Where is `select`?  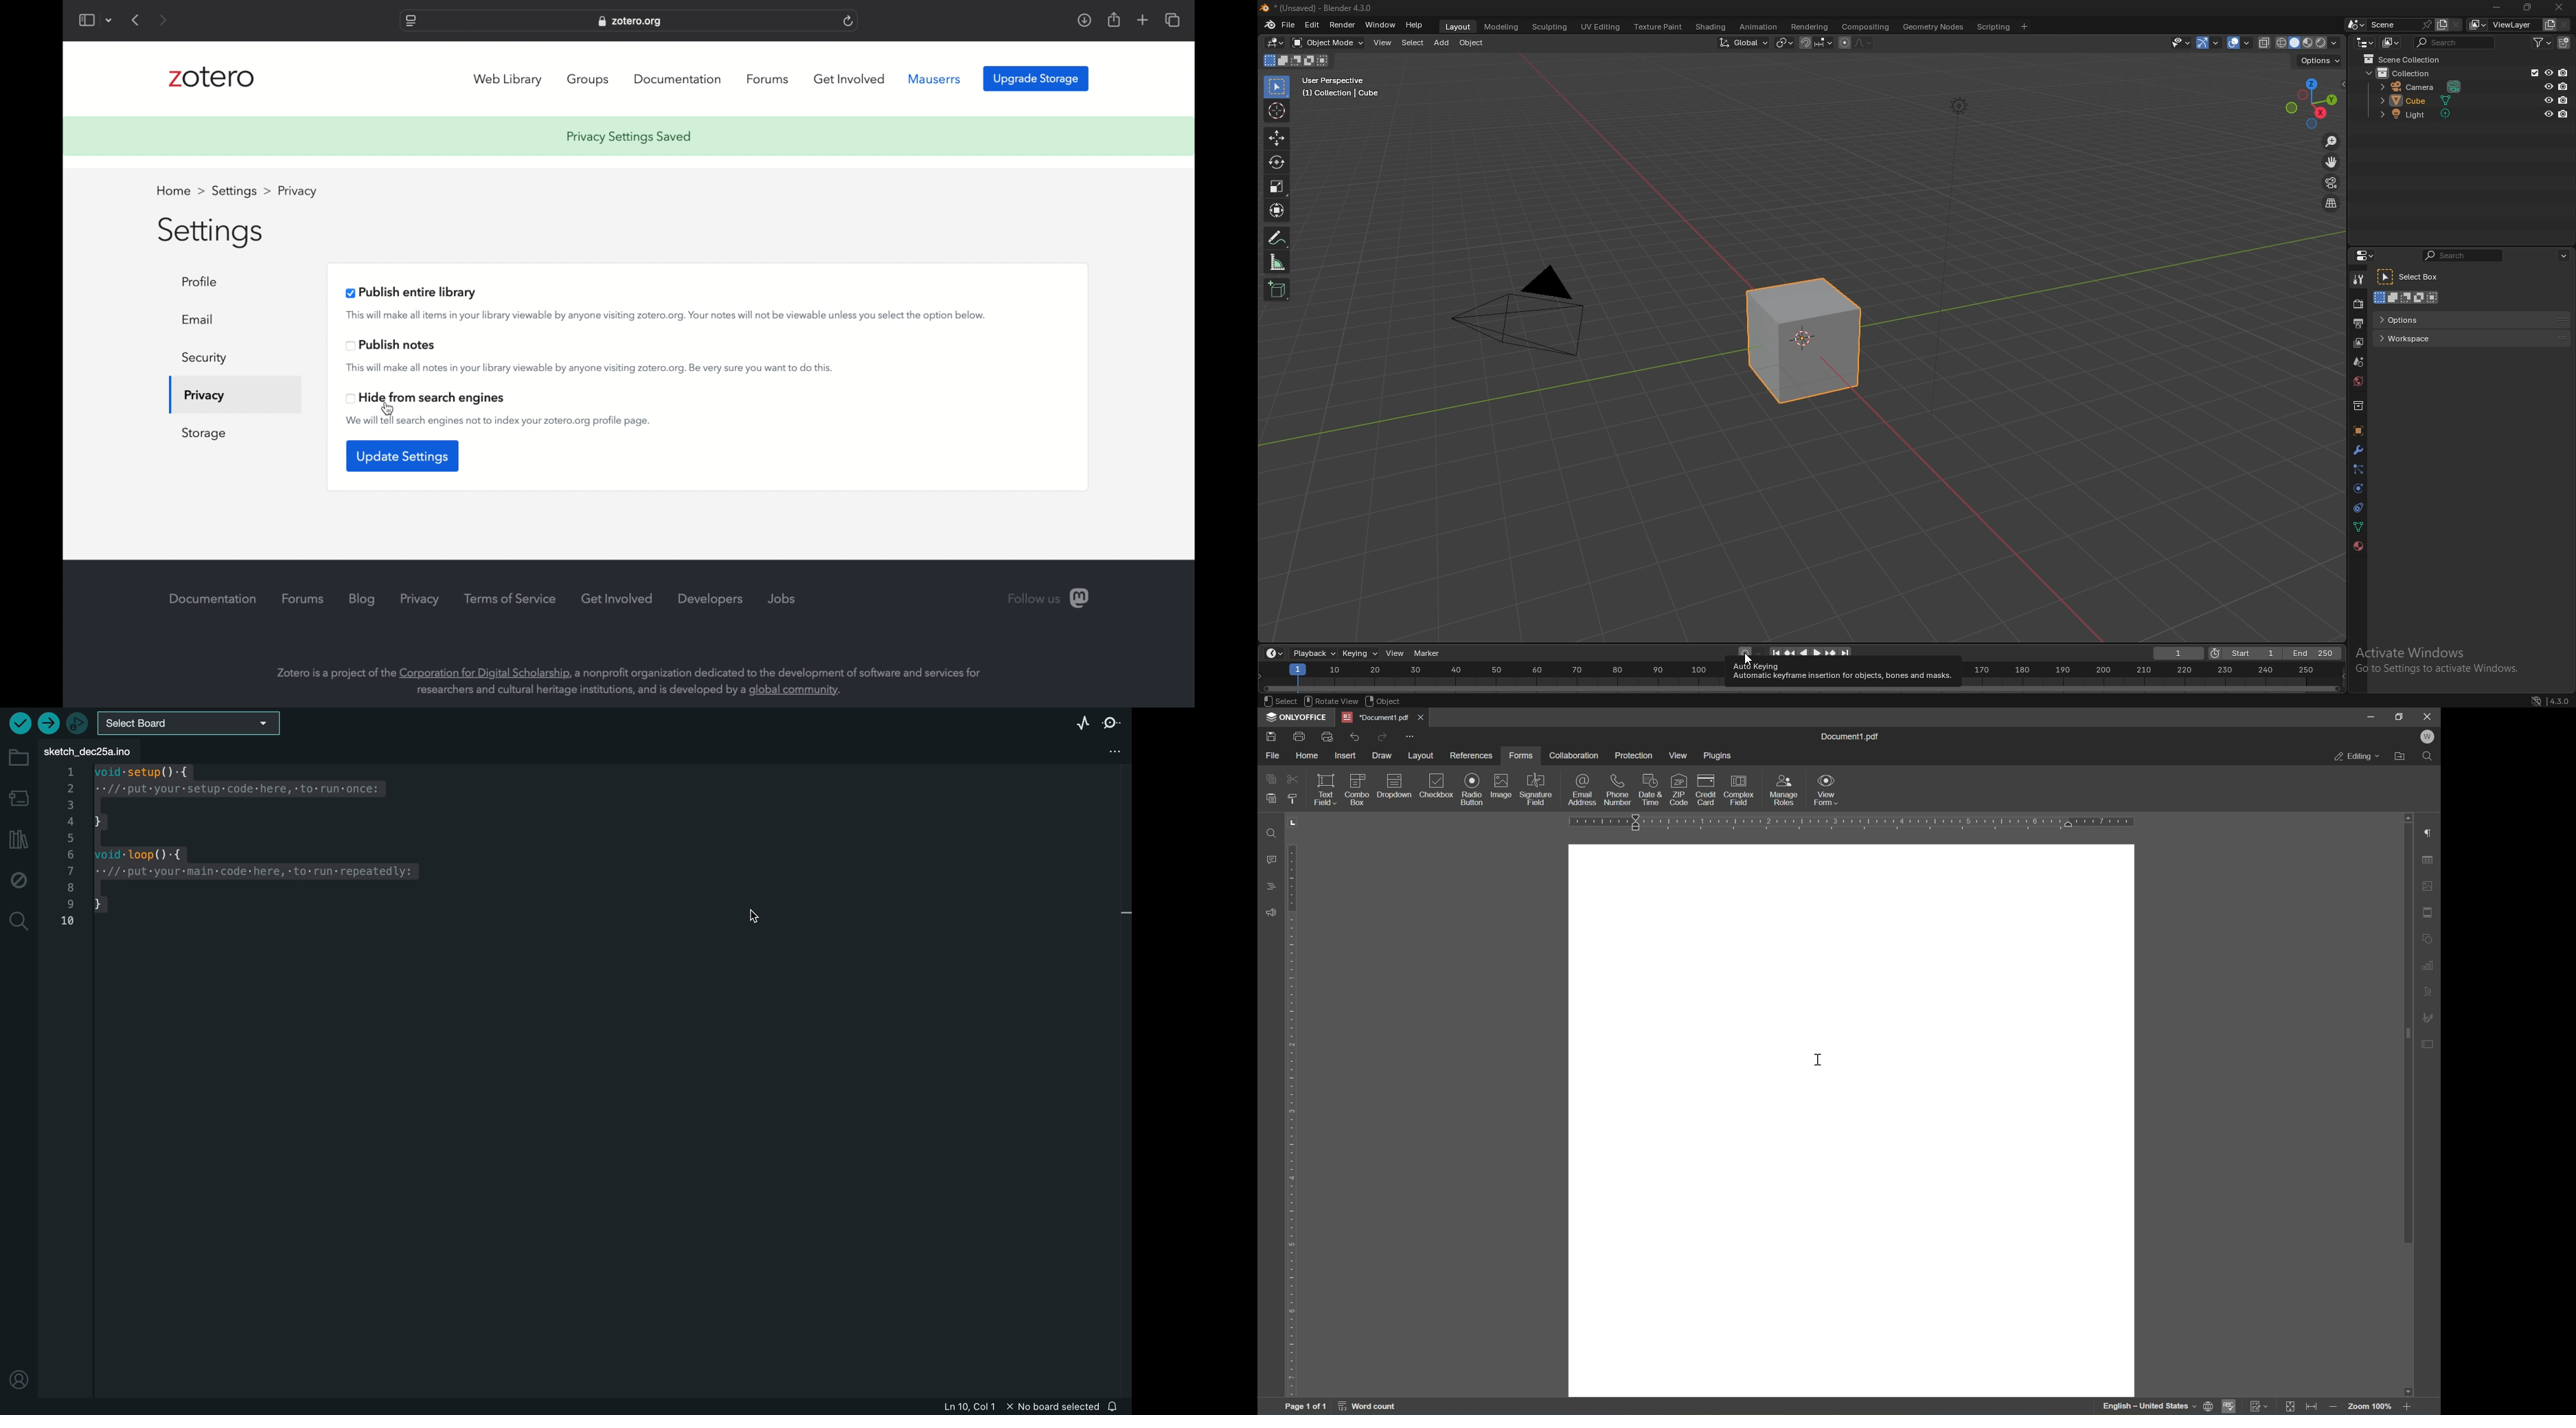
select is located at coordinates (1279, 701).